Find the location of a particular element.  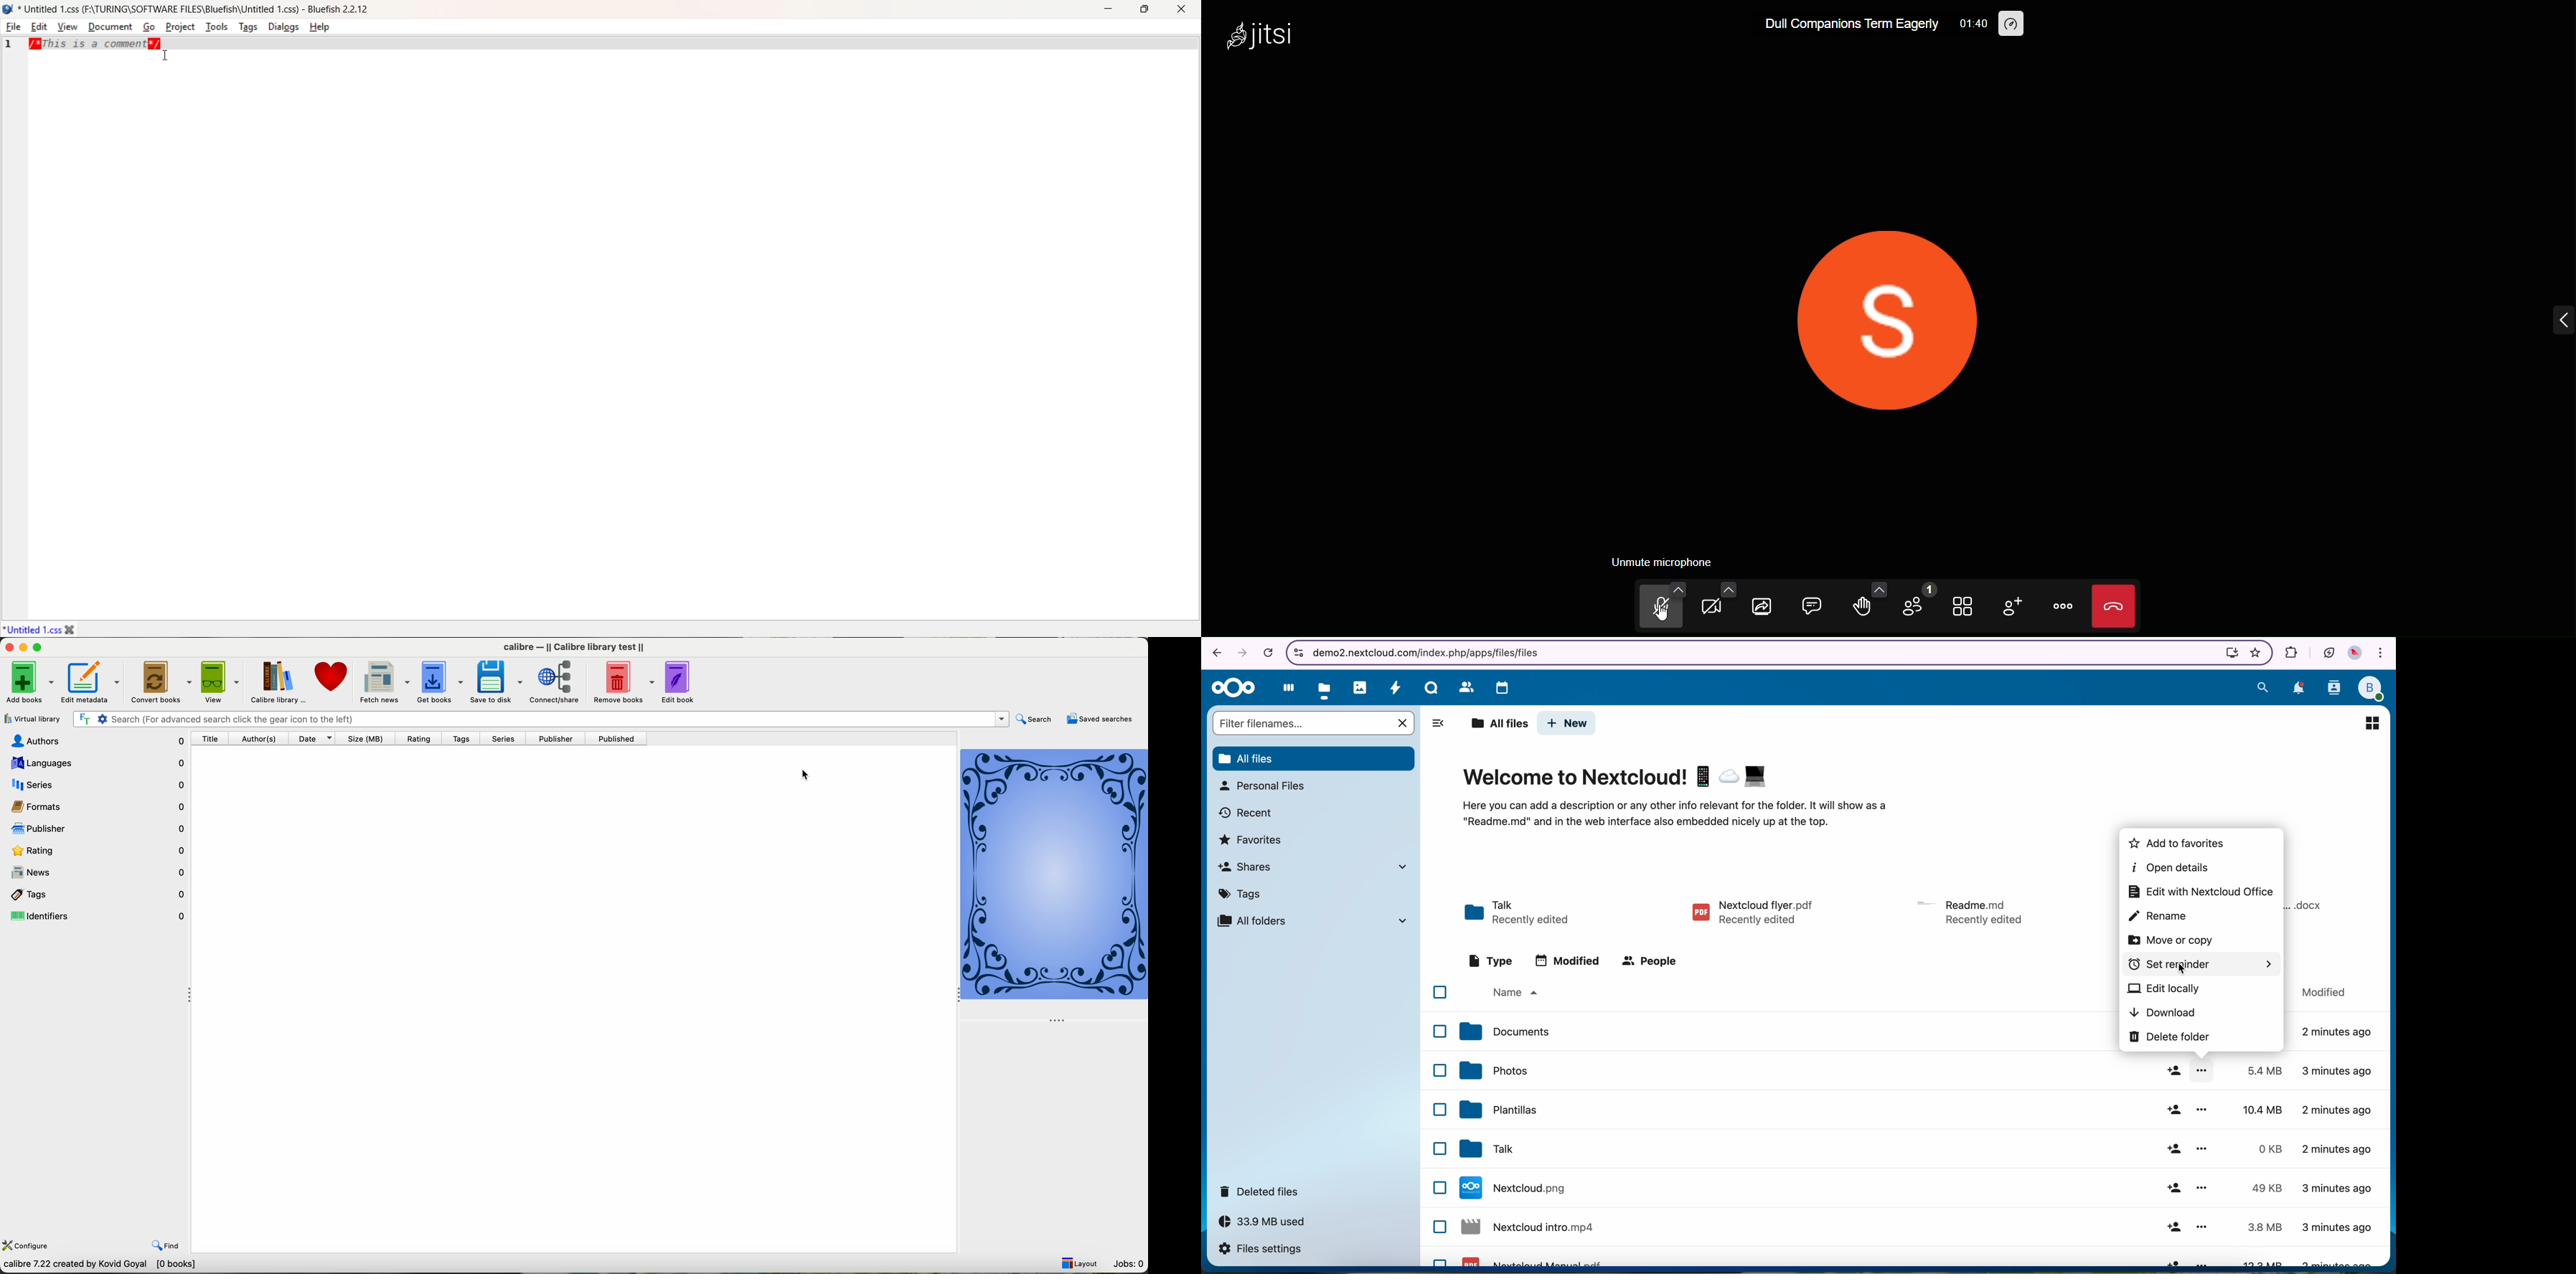

5.4 is located at coordinates (2269, 1071).